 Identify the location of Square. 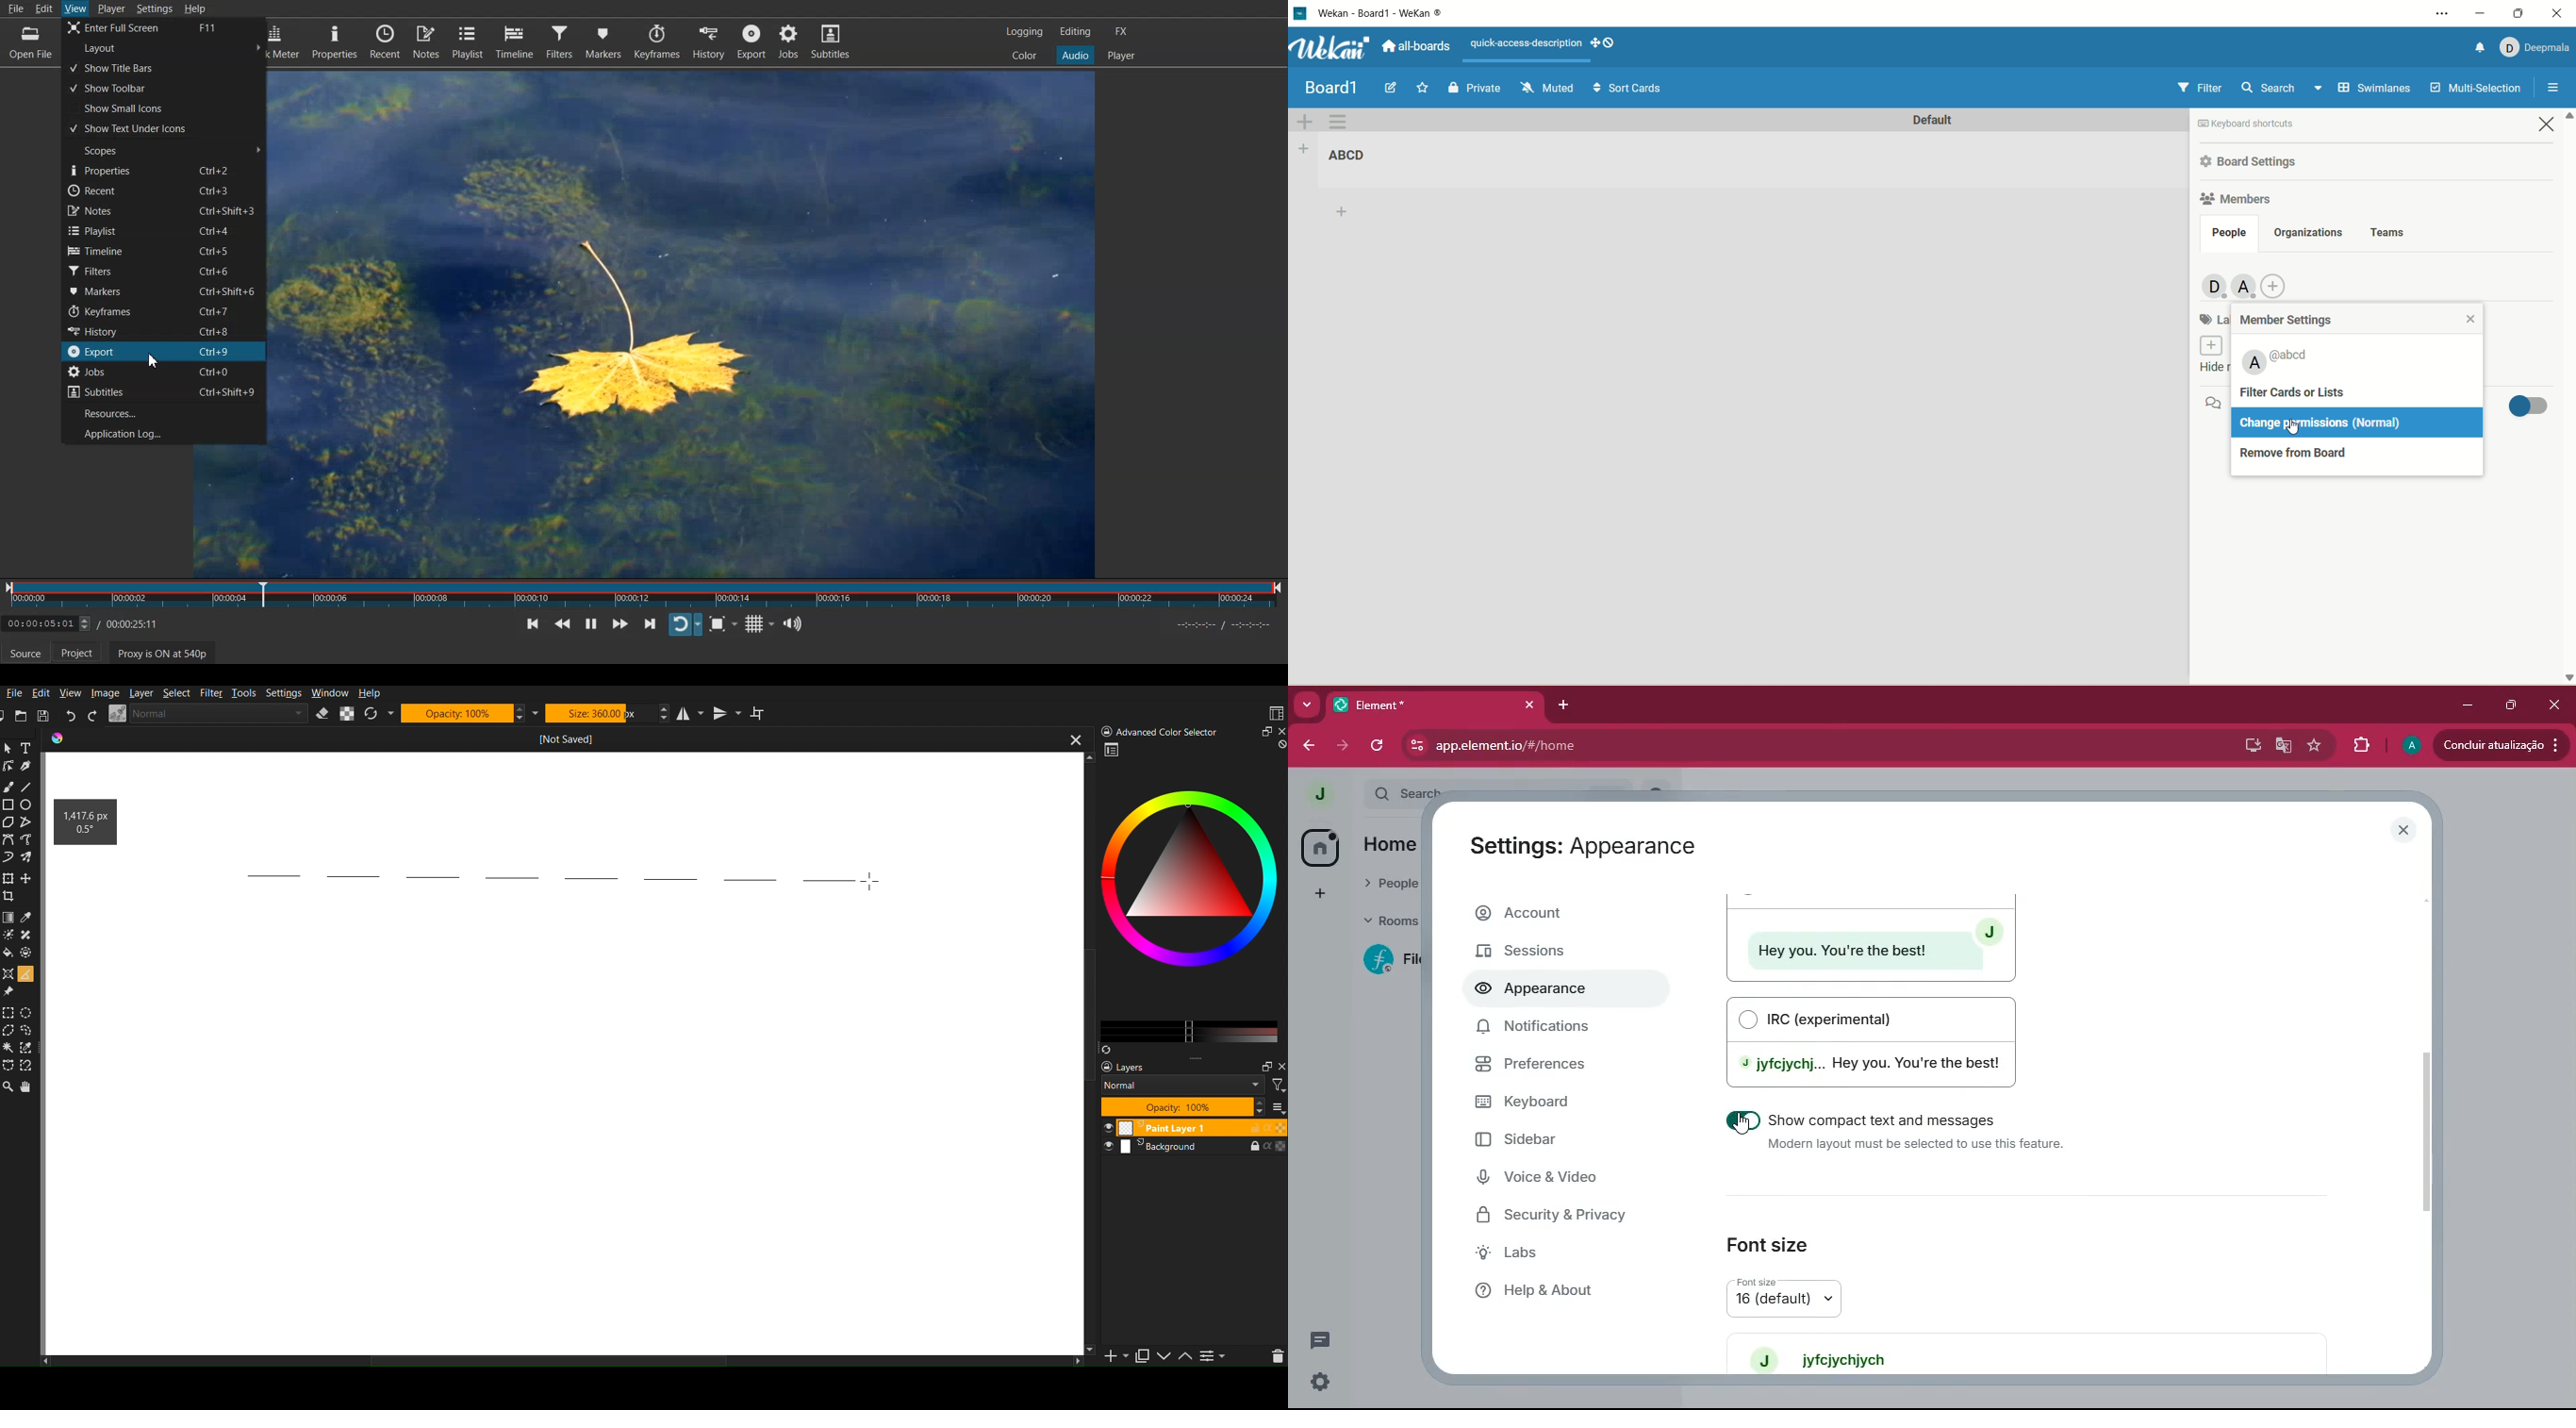
(9, 804).